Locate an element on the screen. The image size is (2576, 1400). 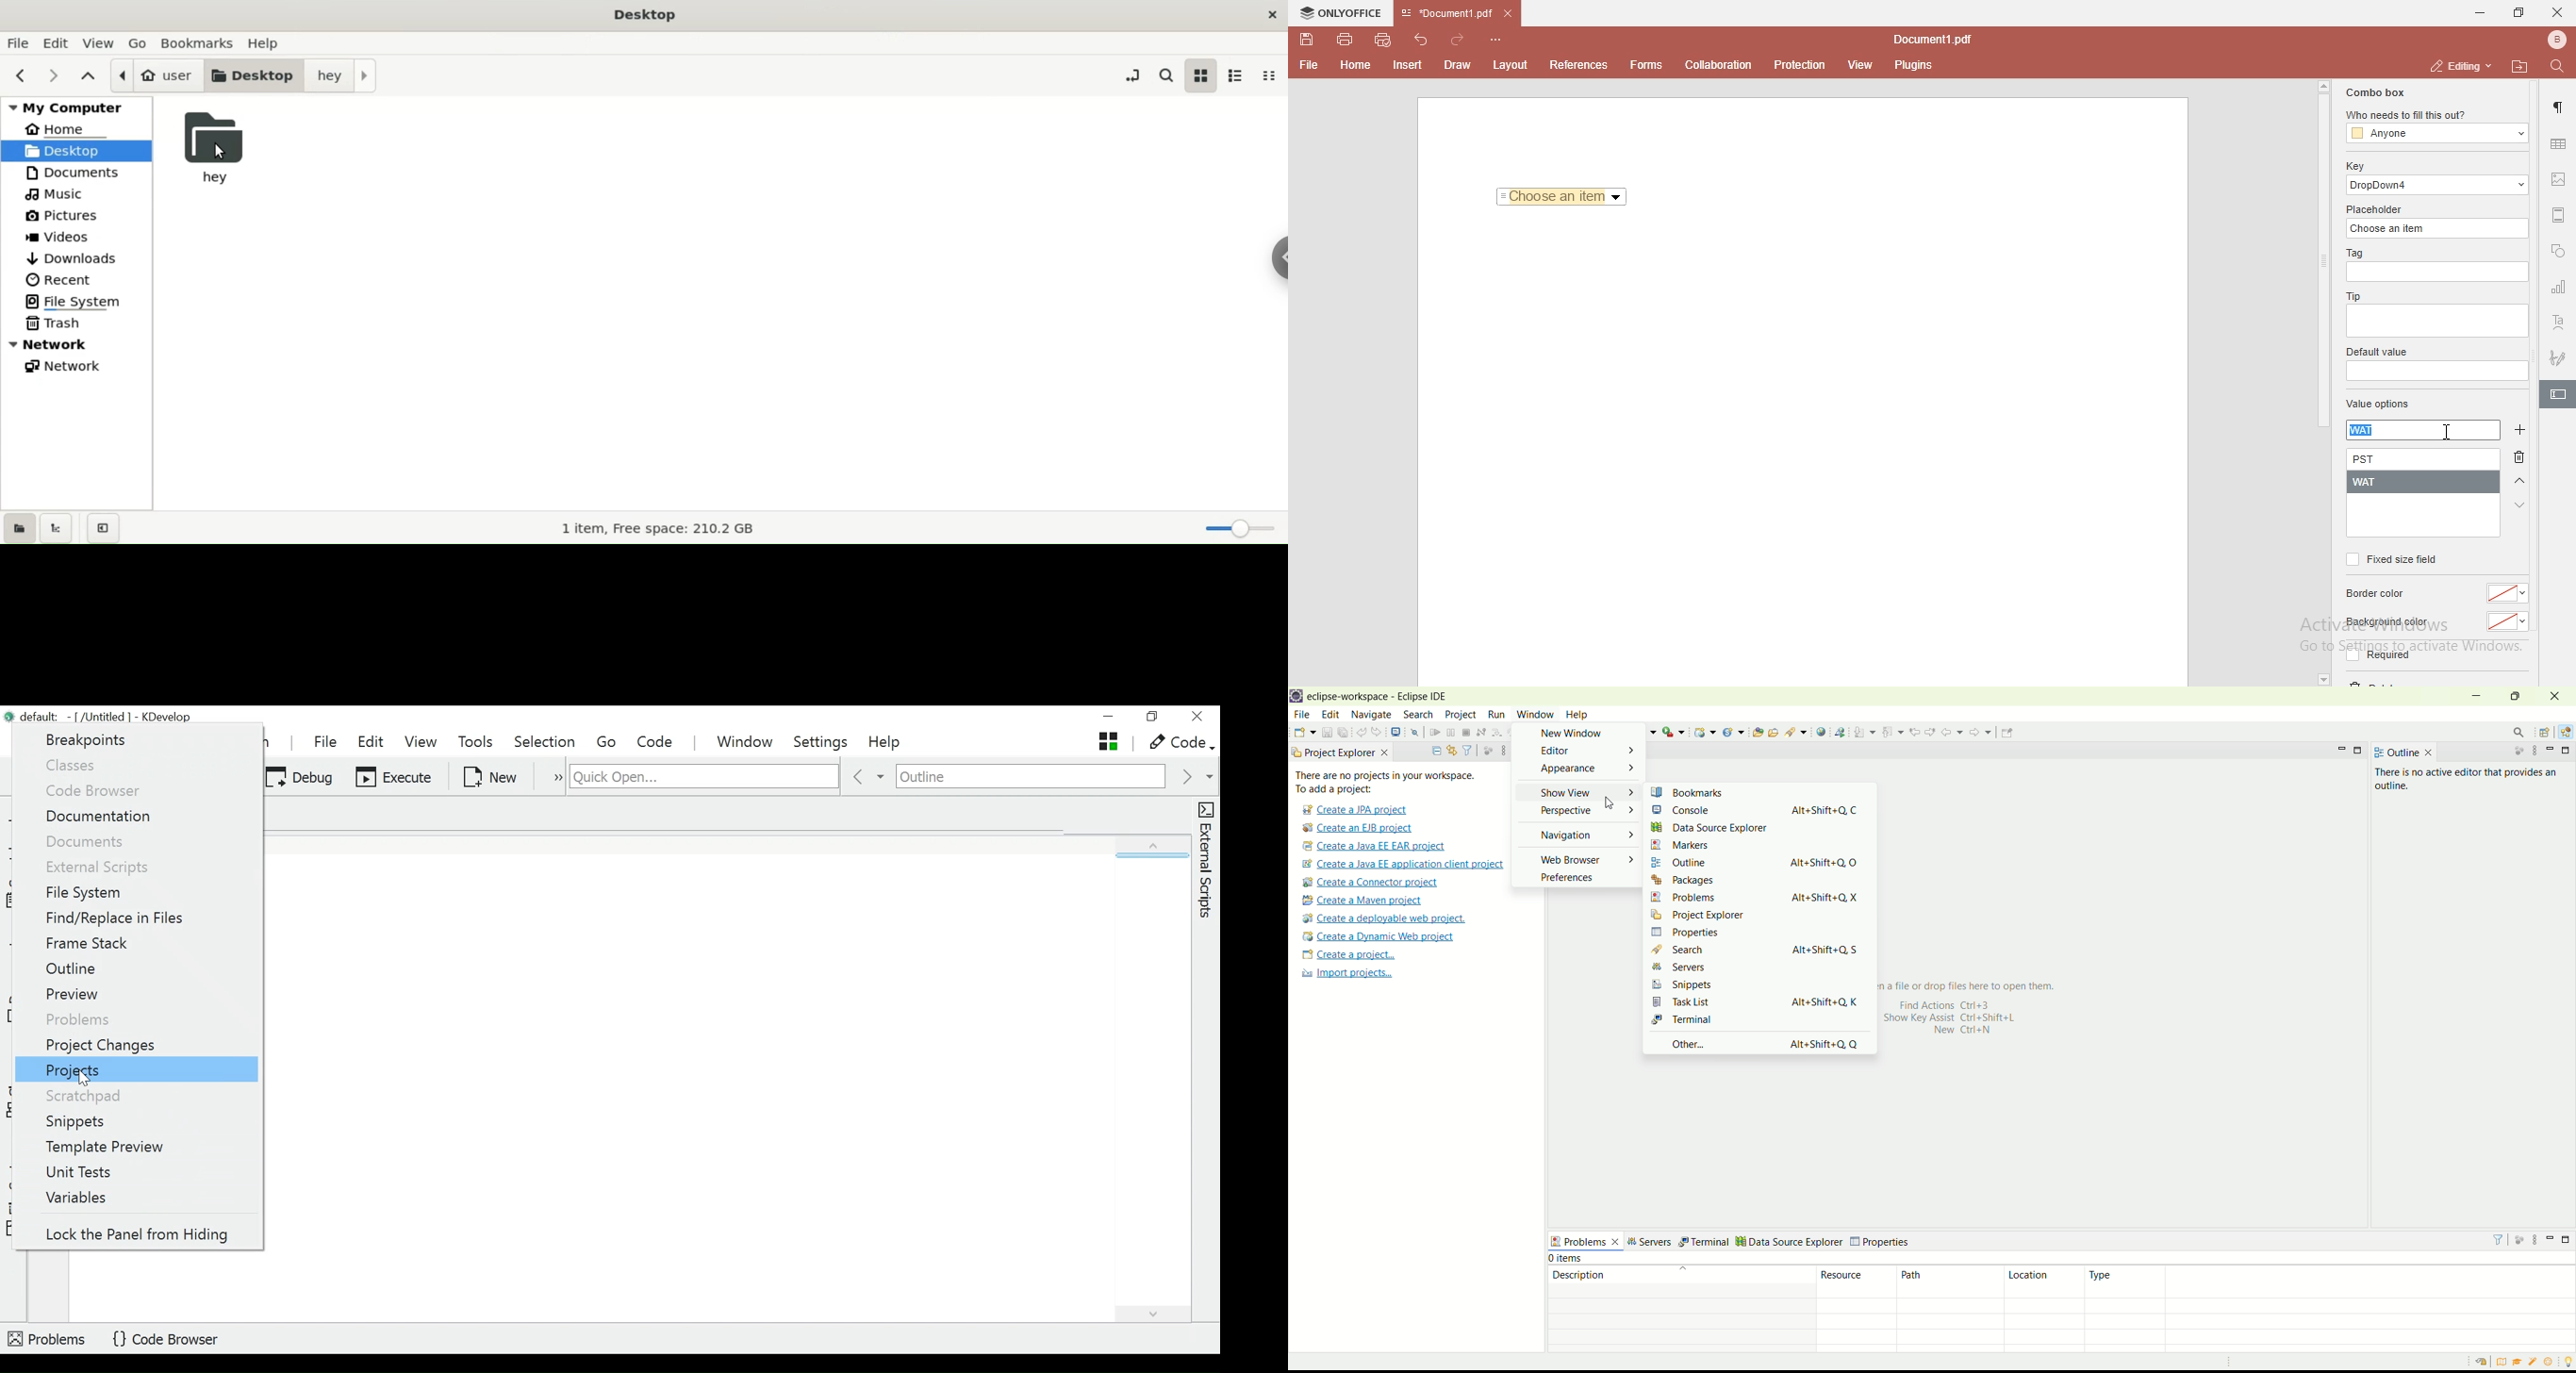
pin editor is located at coordinates (2008, 733).